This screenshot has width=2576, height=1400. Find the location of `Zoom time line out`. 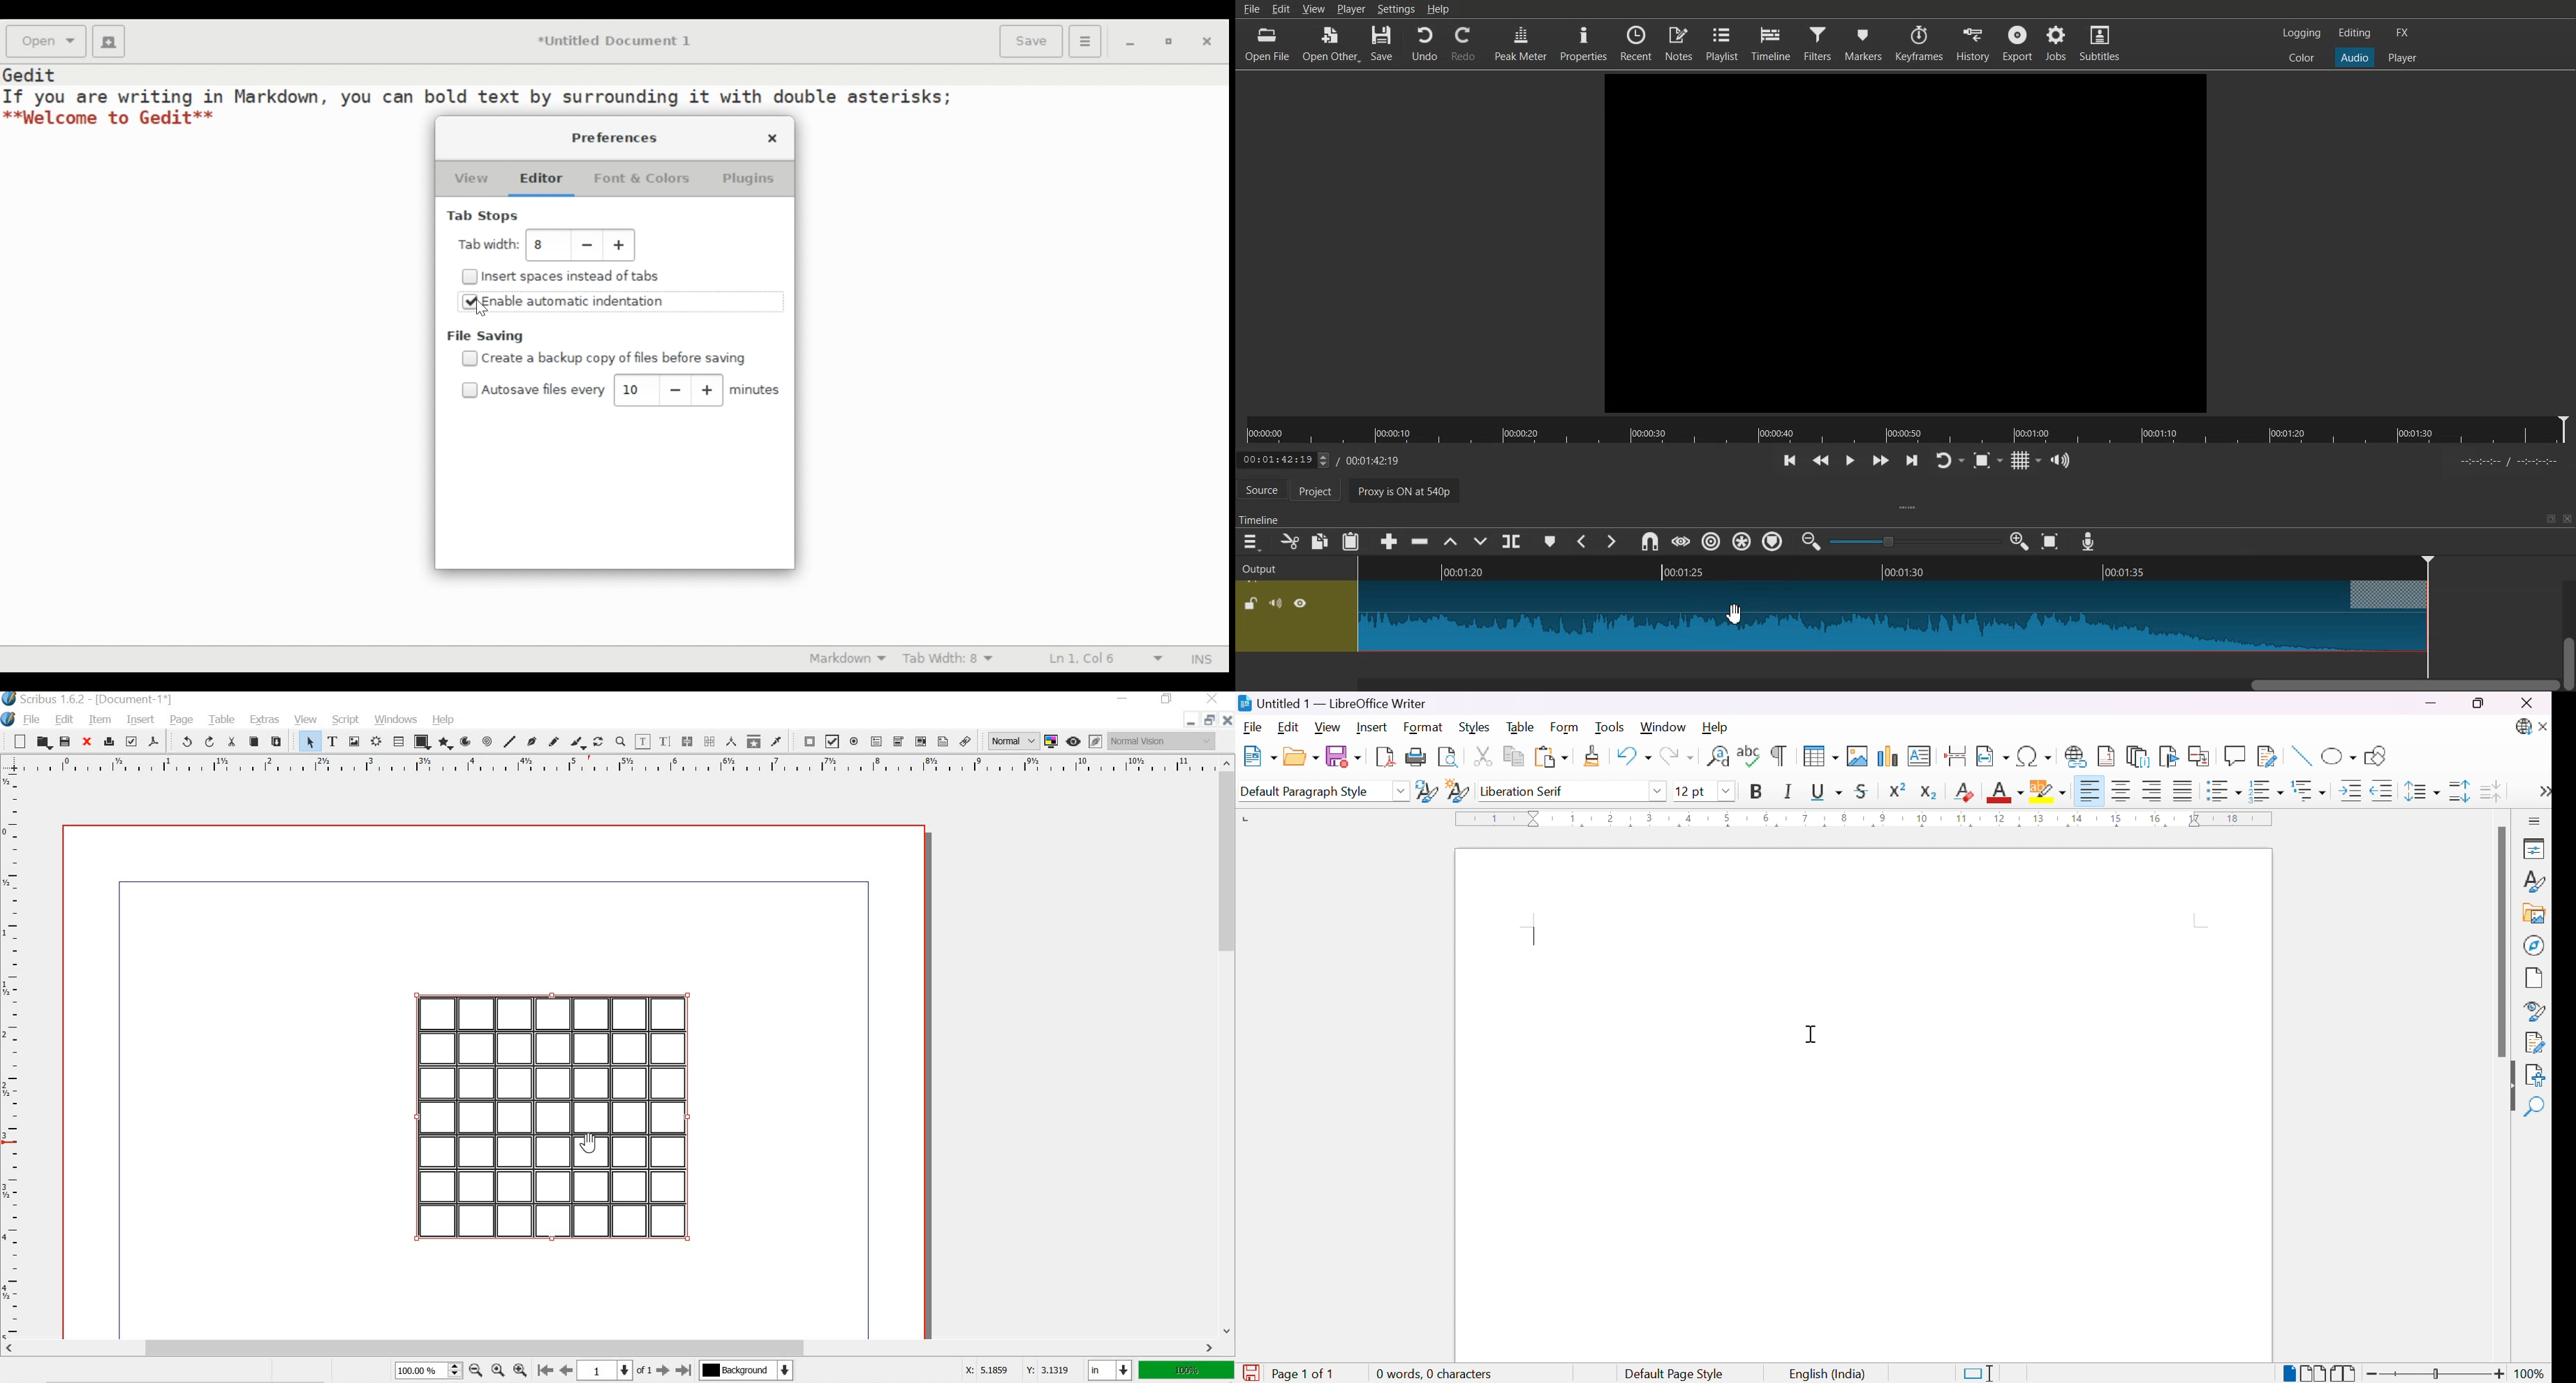

Zoom time line out is located at coordinates (1810, 542).